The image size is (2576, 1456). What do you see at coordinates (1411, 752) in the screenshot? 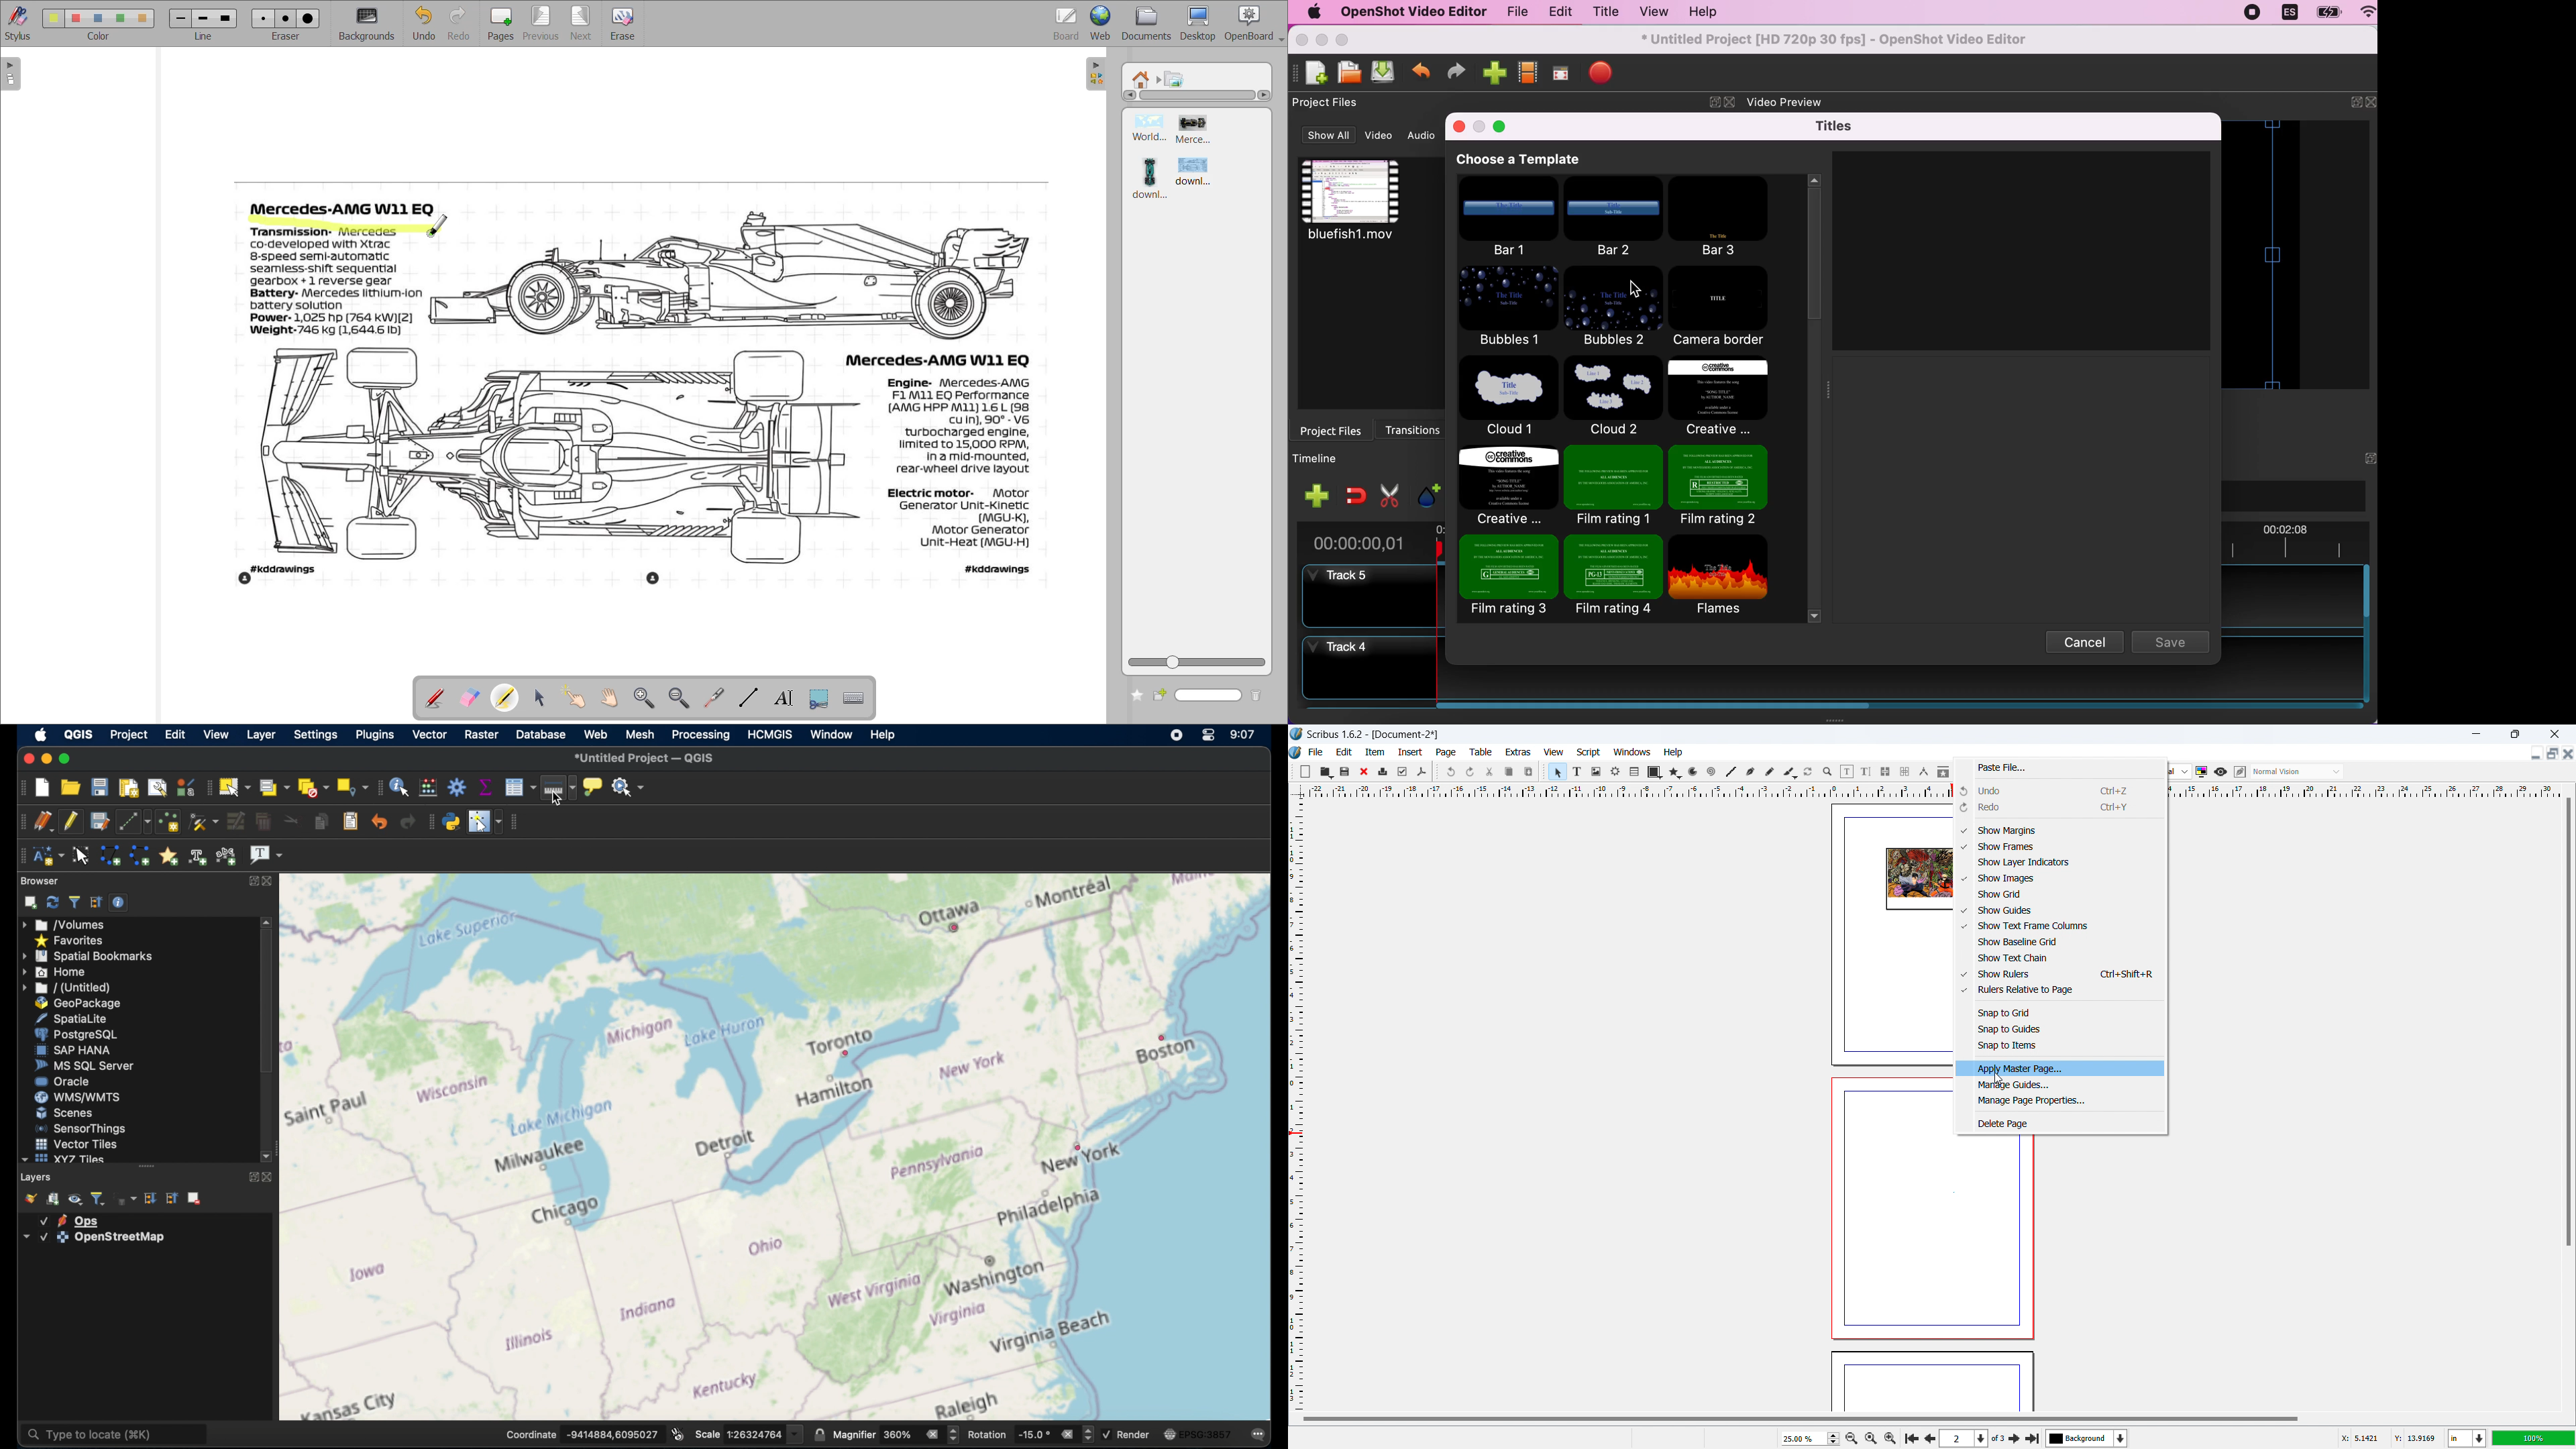
I see `insert` at bounding box center [1411, 752].